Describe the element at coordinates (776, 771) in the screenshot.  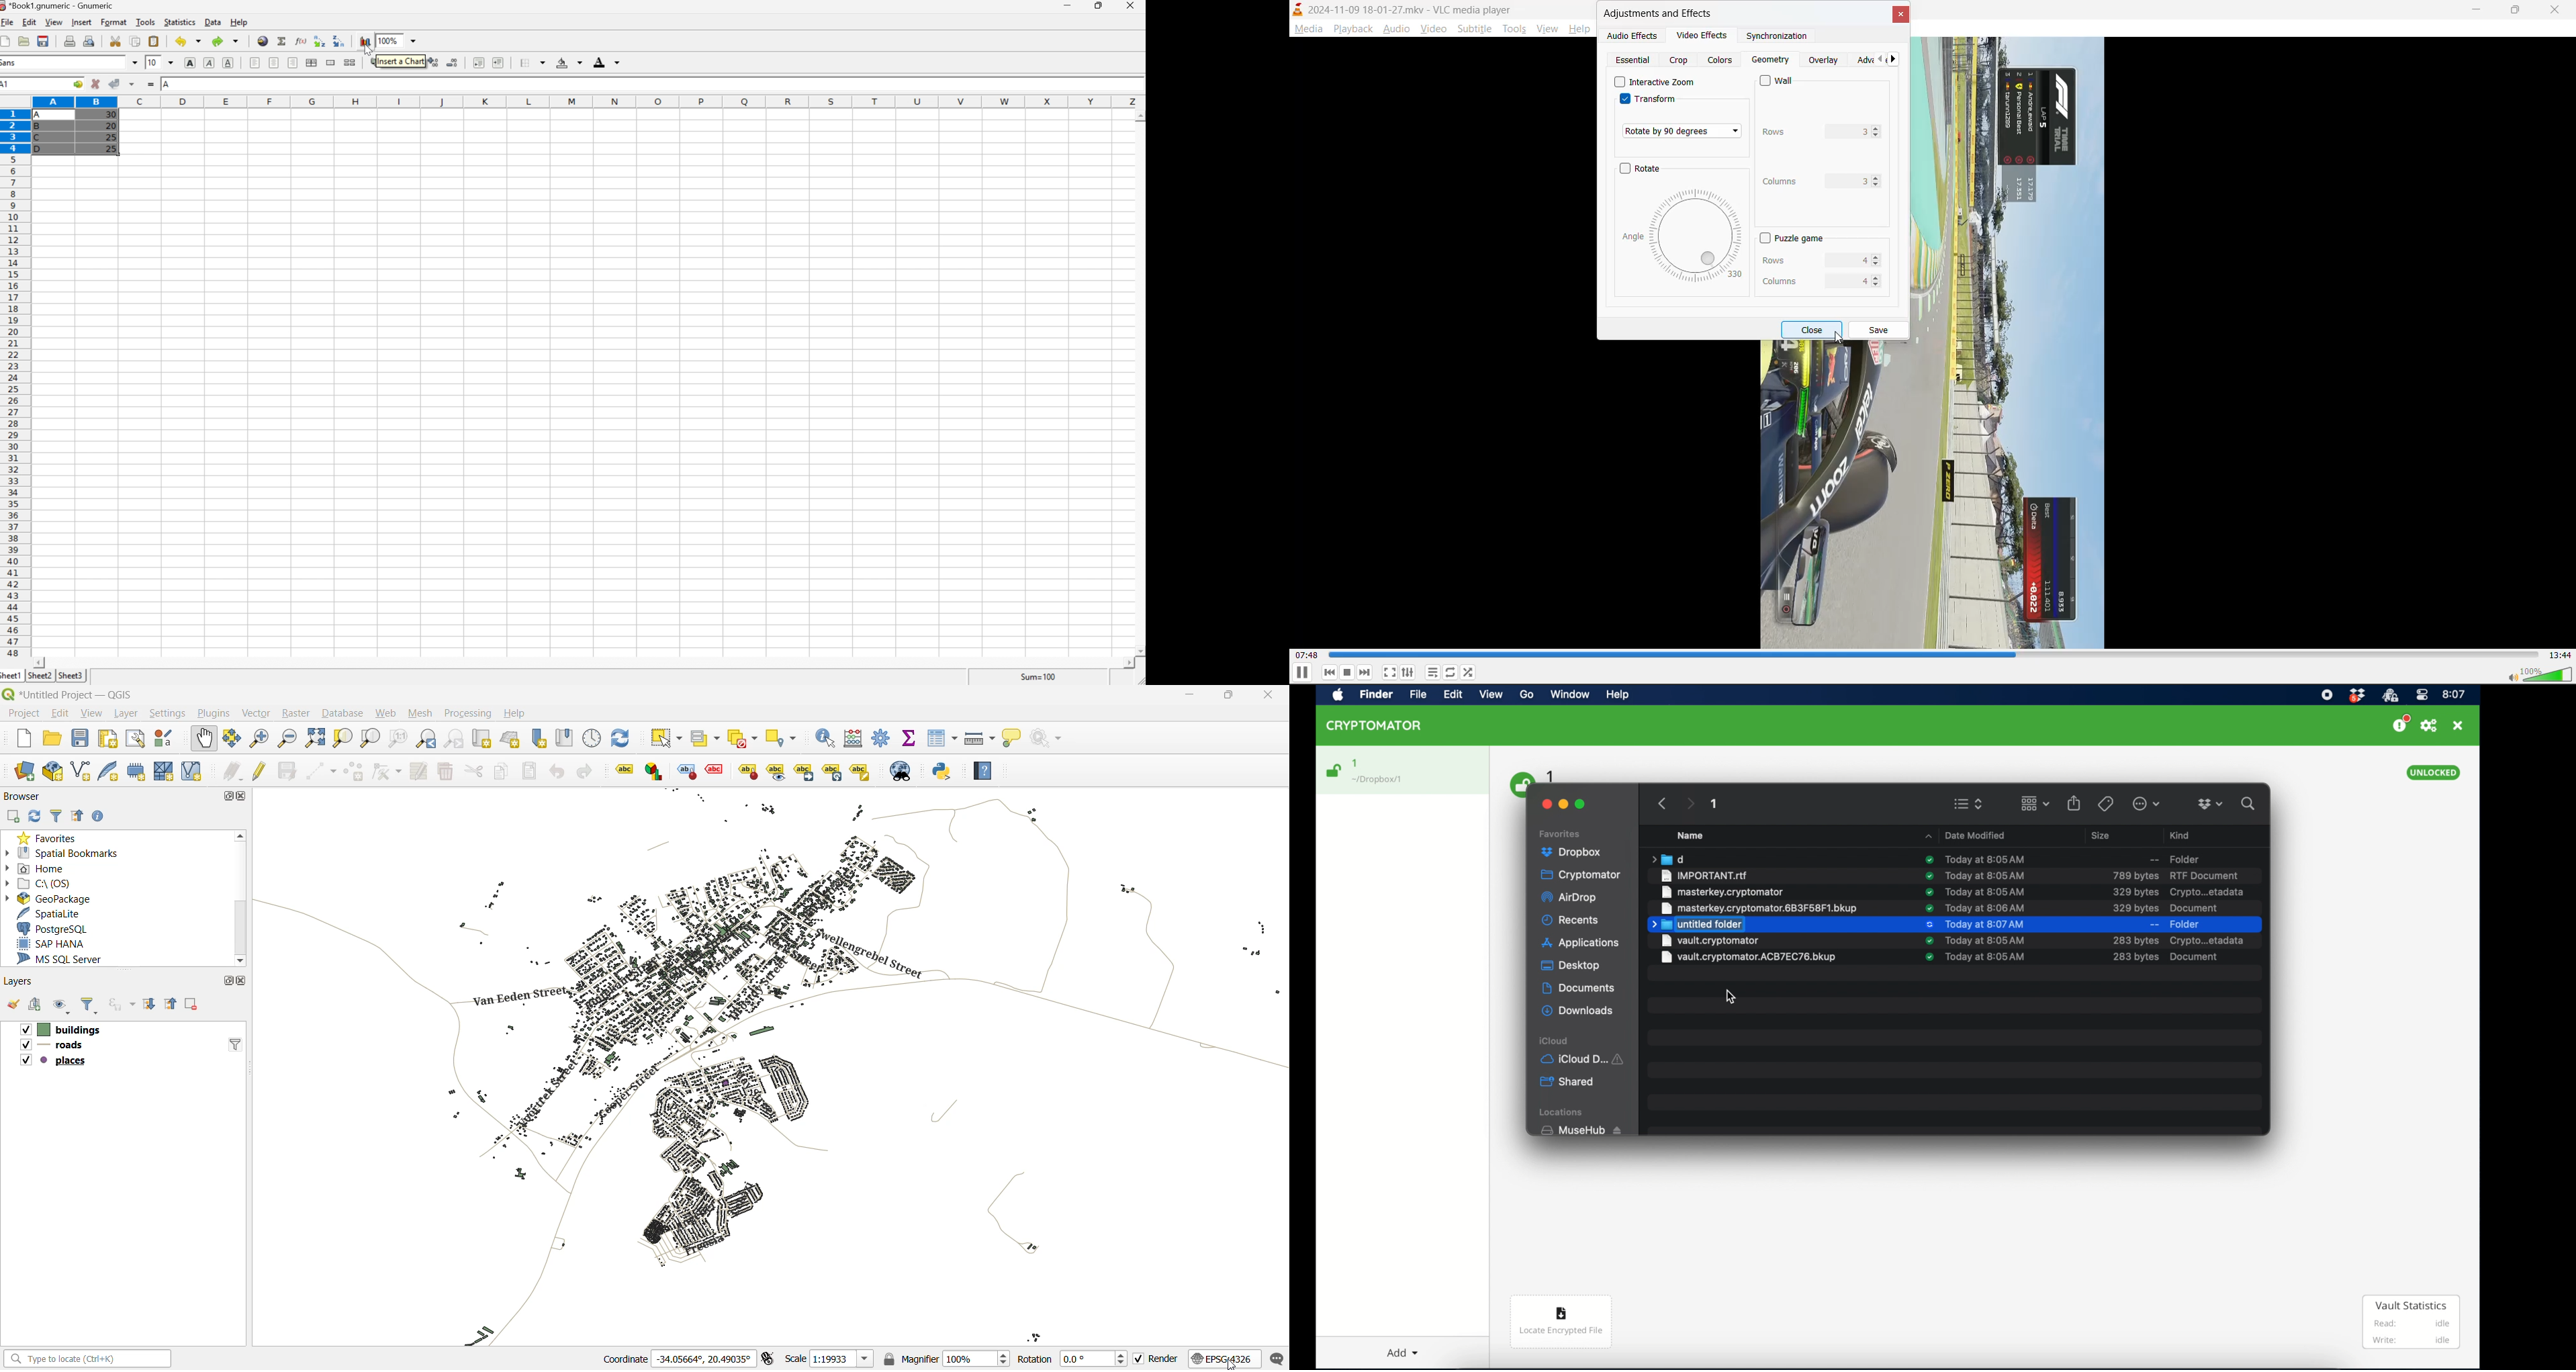
I see `show/hide labels and diagrams` at that location.